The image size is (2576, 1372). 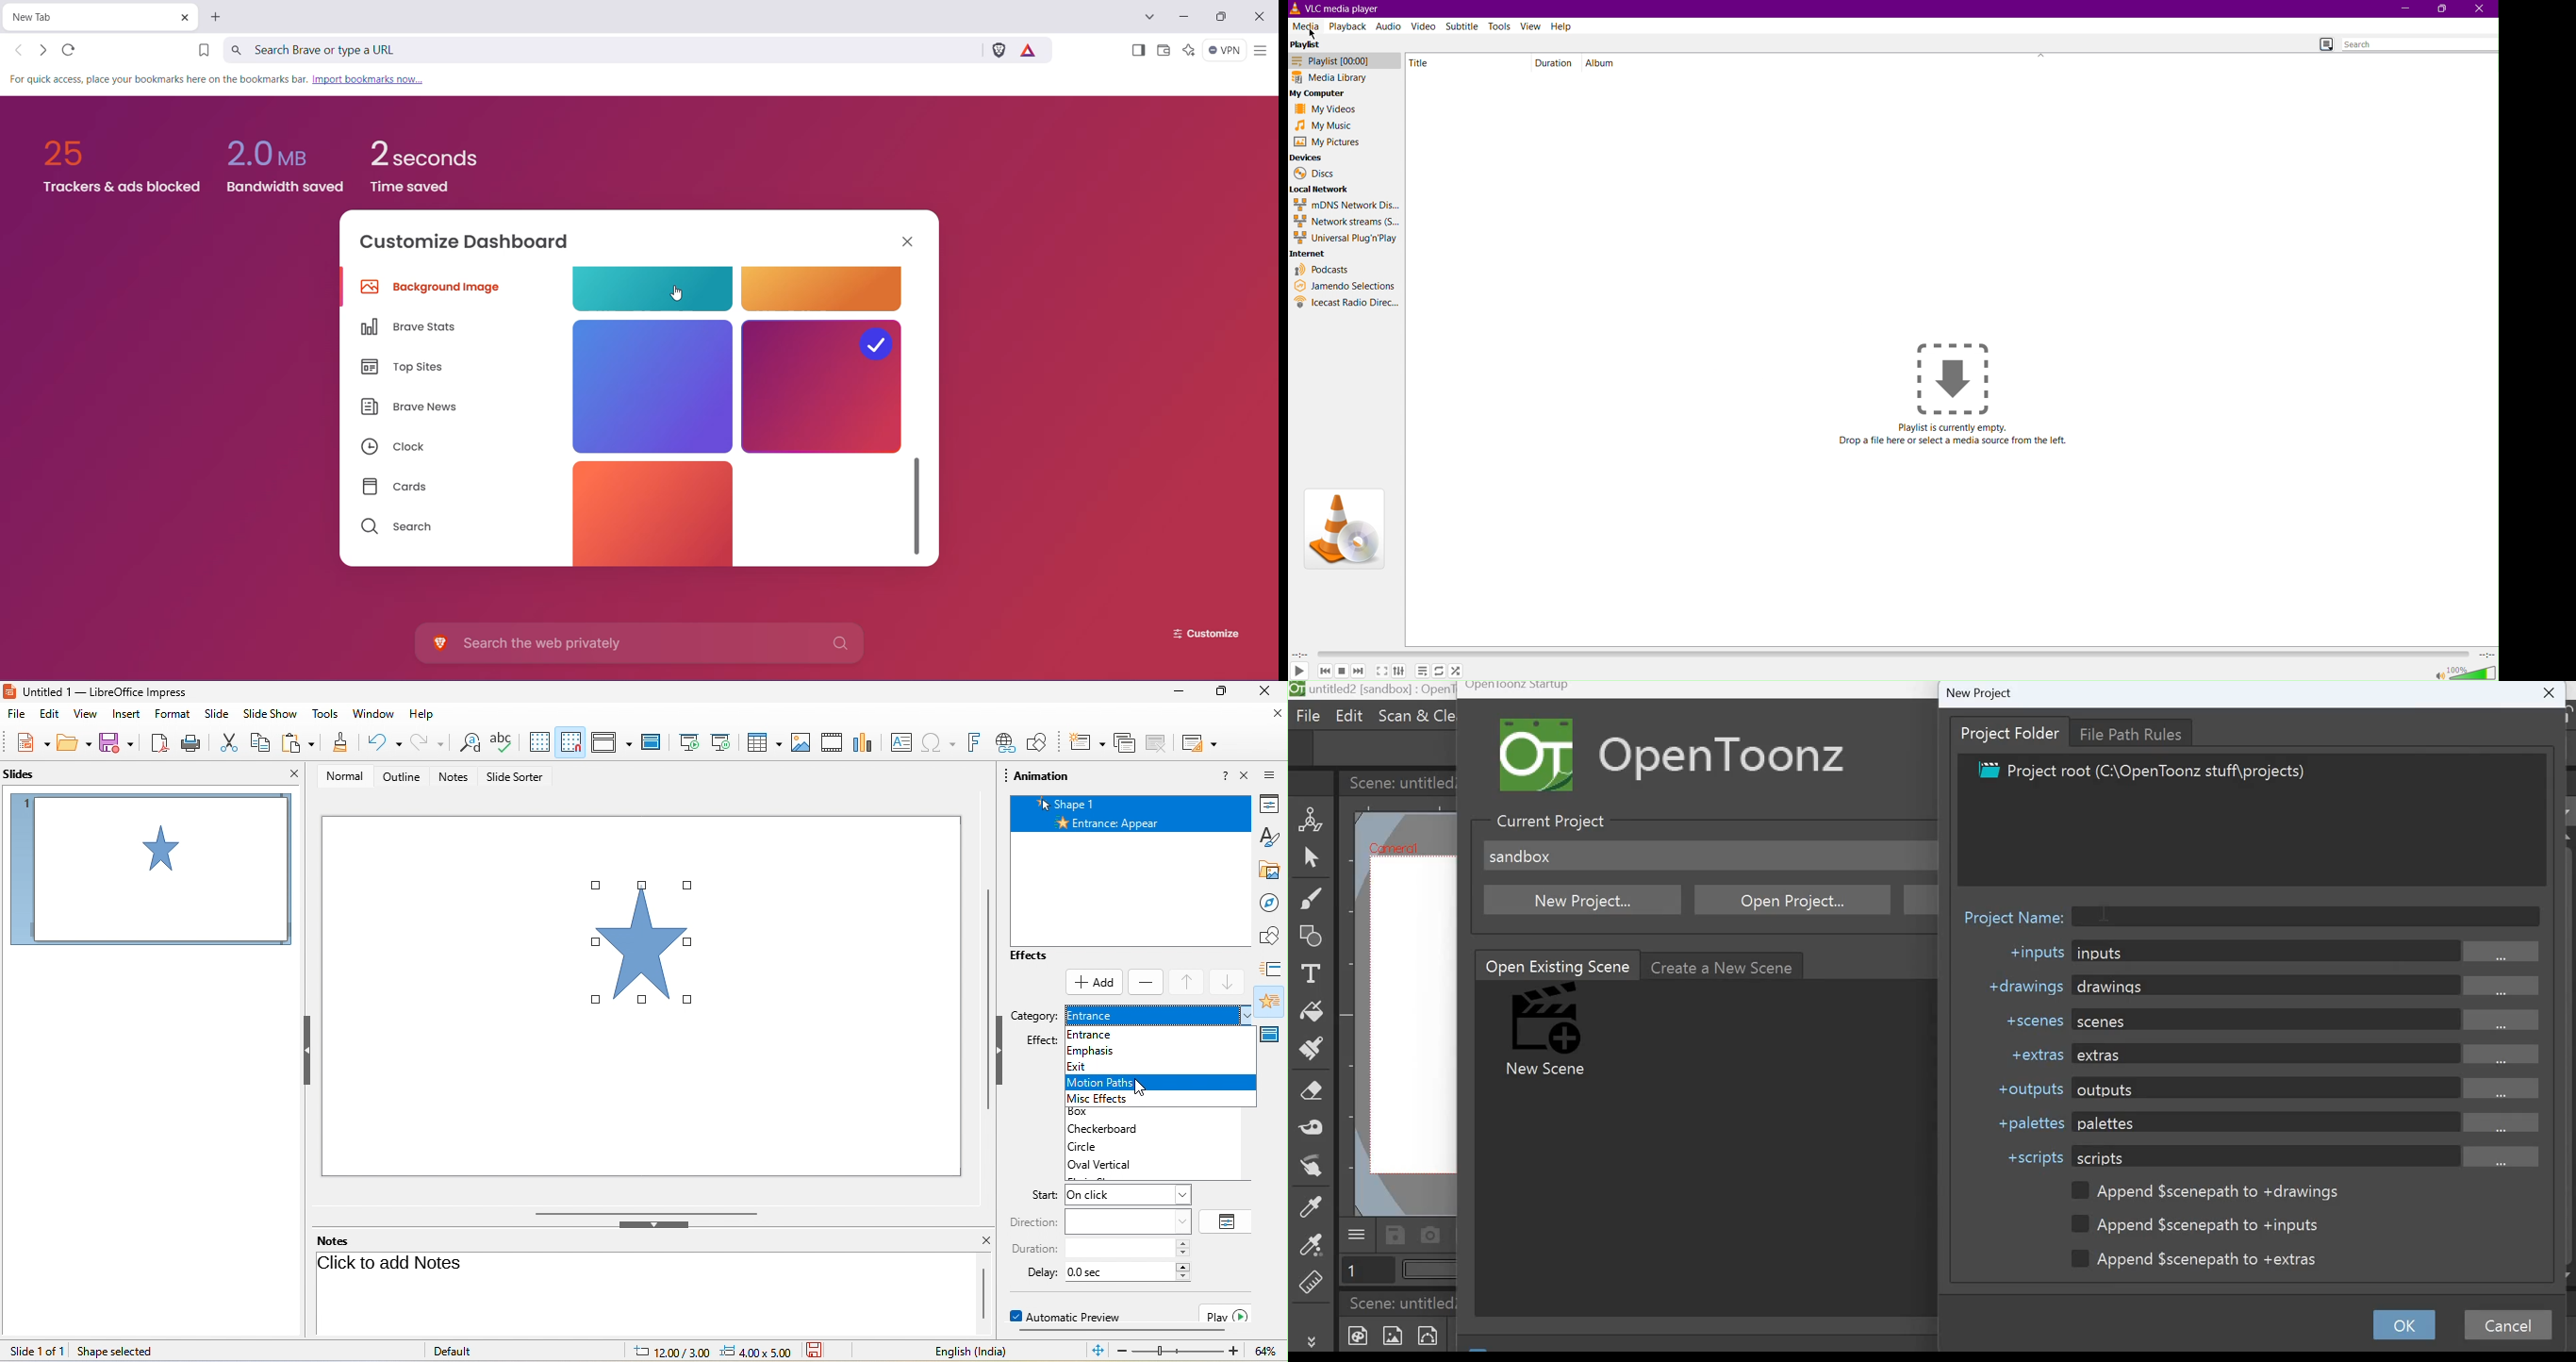 What do you see at coordinates (1273, 1001) in the screenshot?
I see `animation` at bounding box center [1273, 1001].